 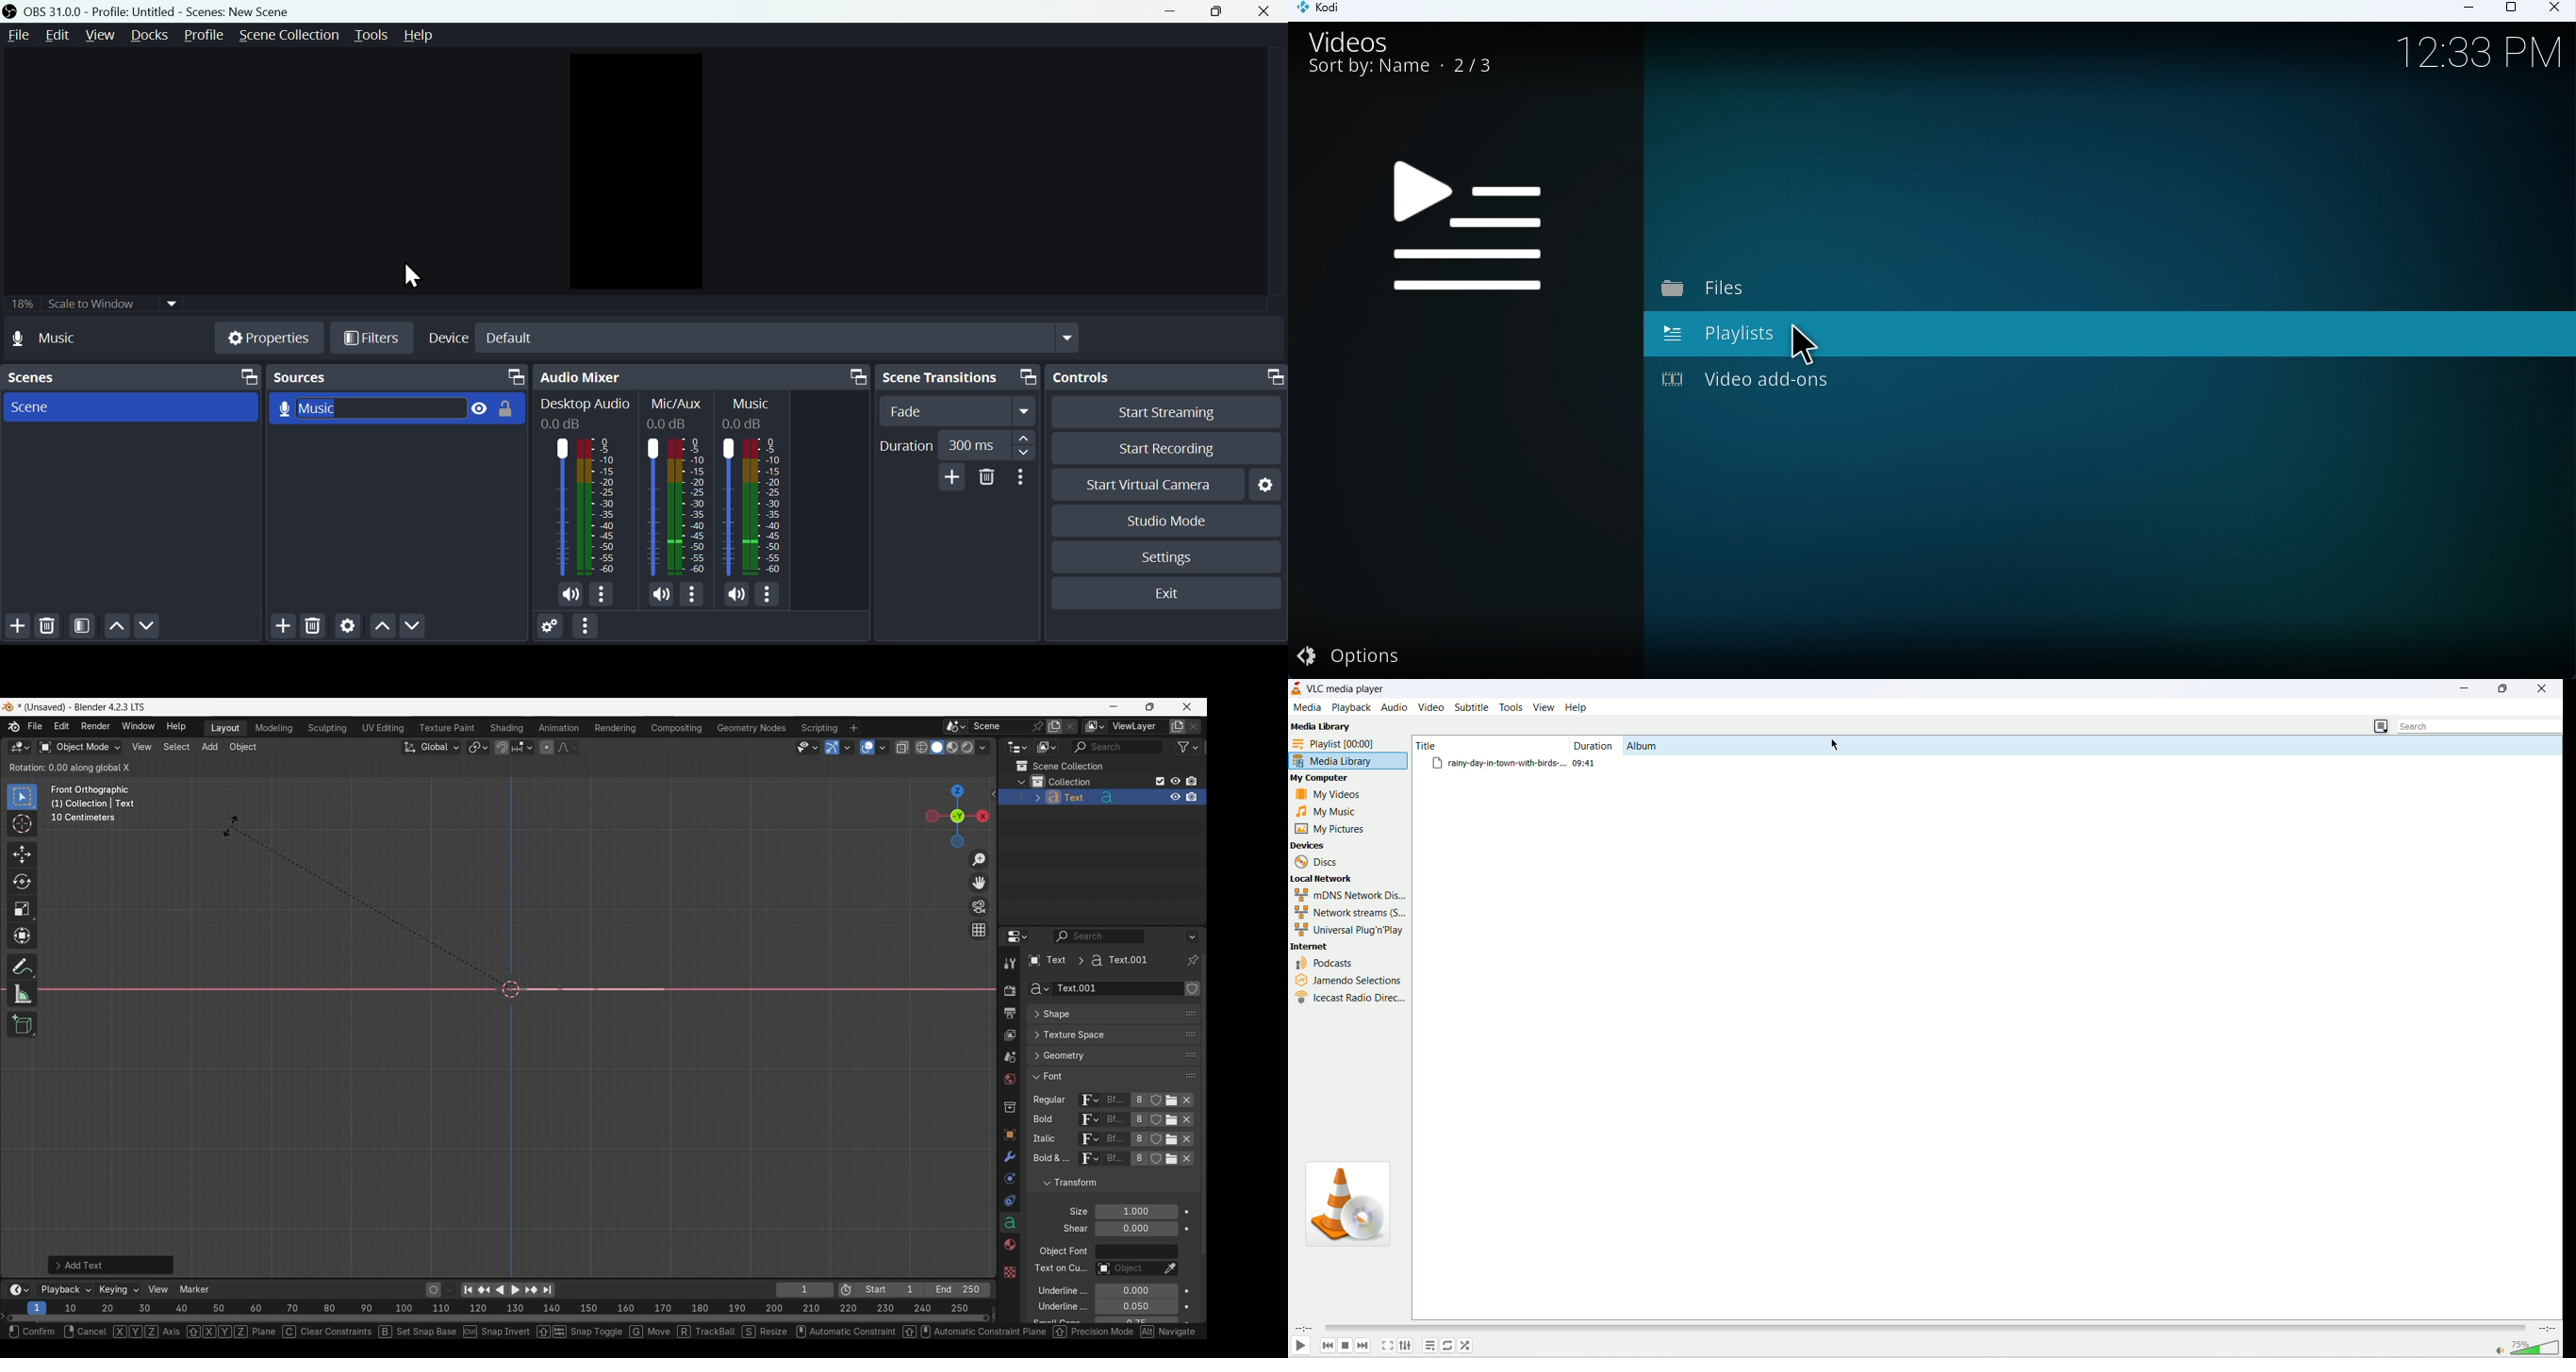 What do you see at coordinates (2381, 726) in the screenshot?
I see `change view` at bounding box center [2381, 726].